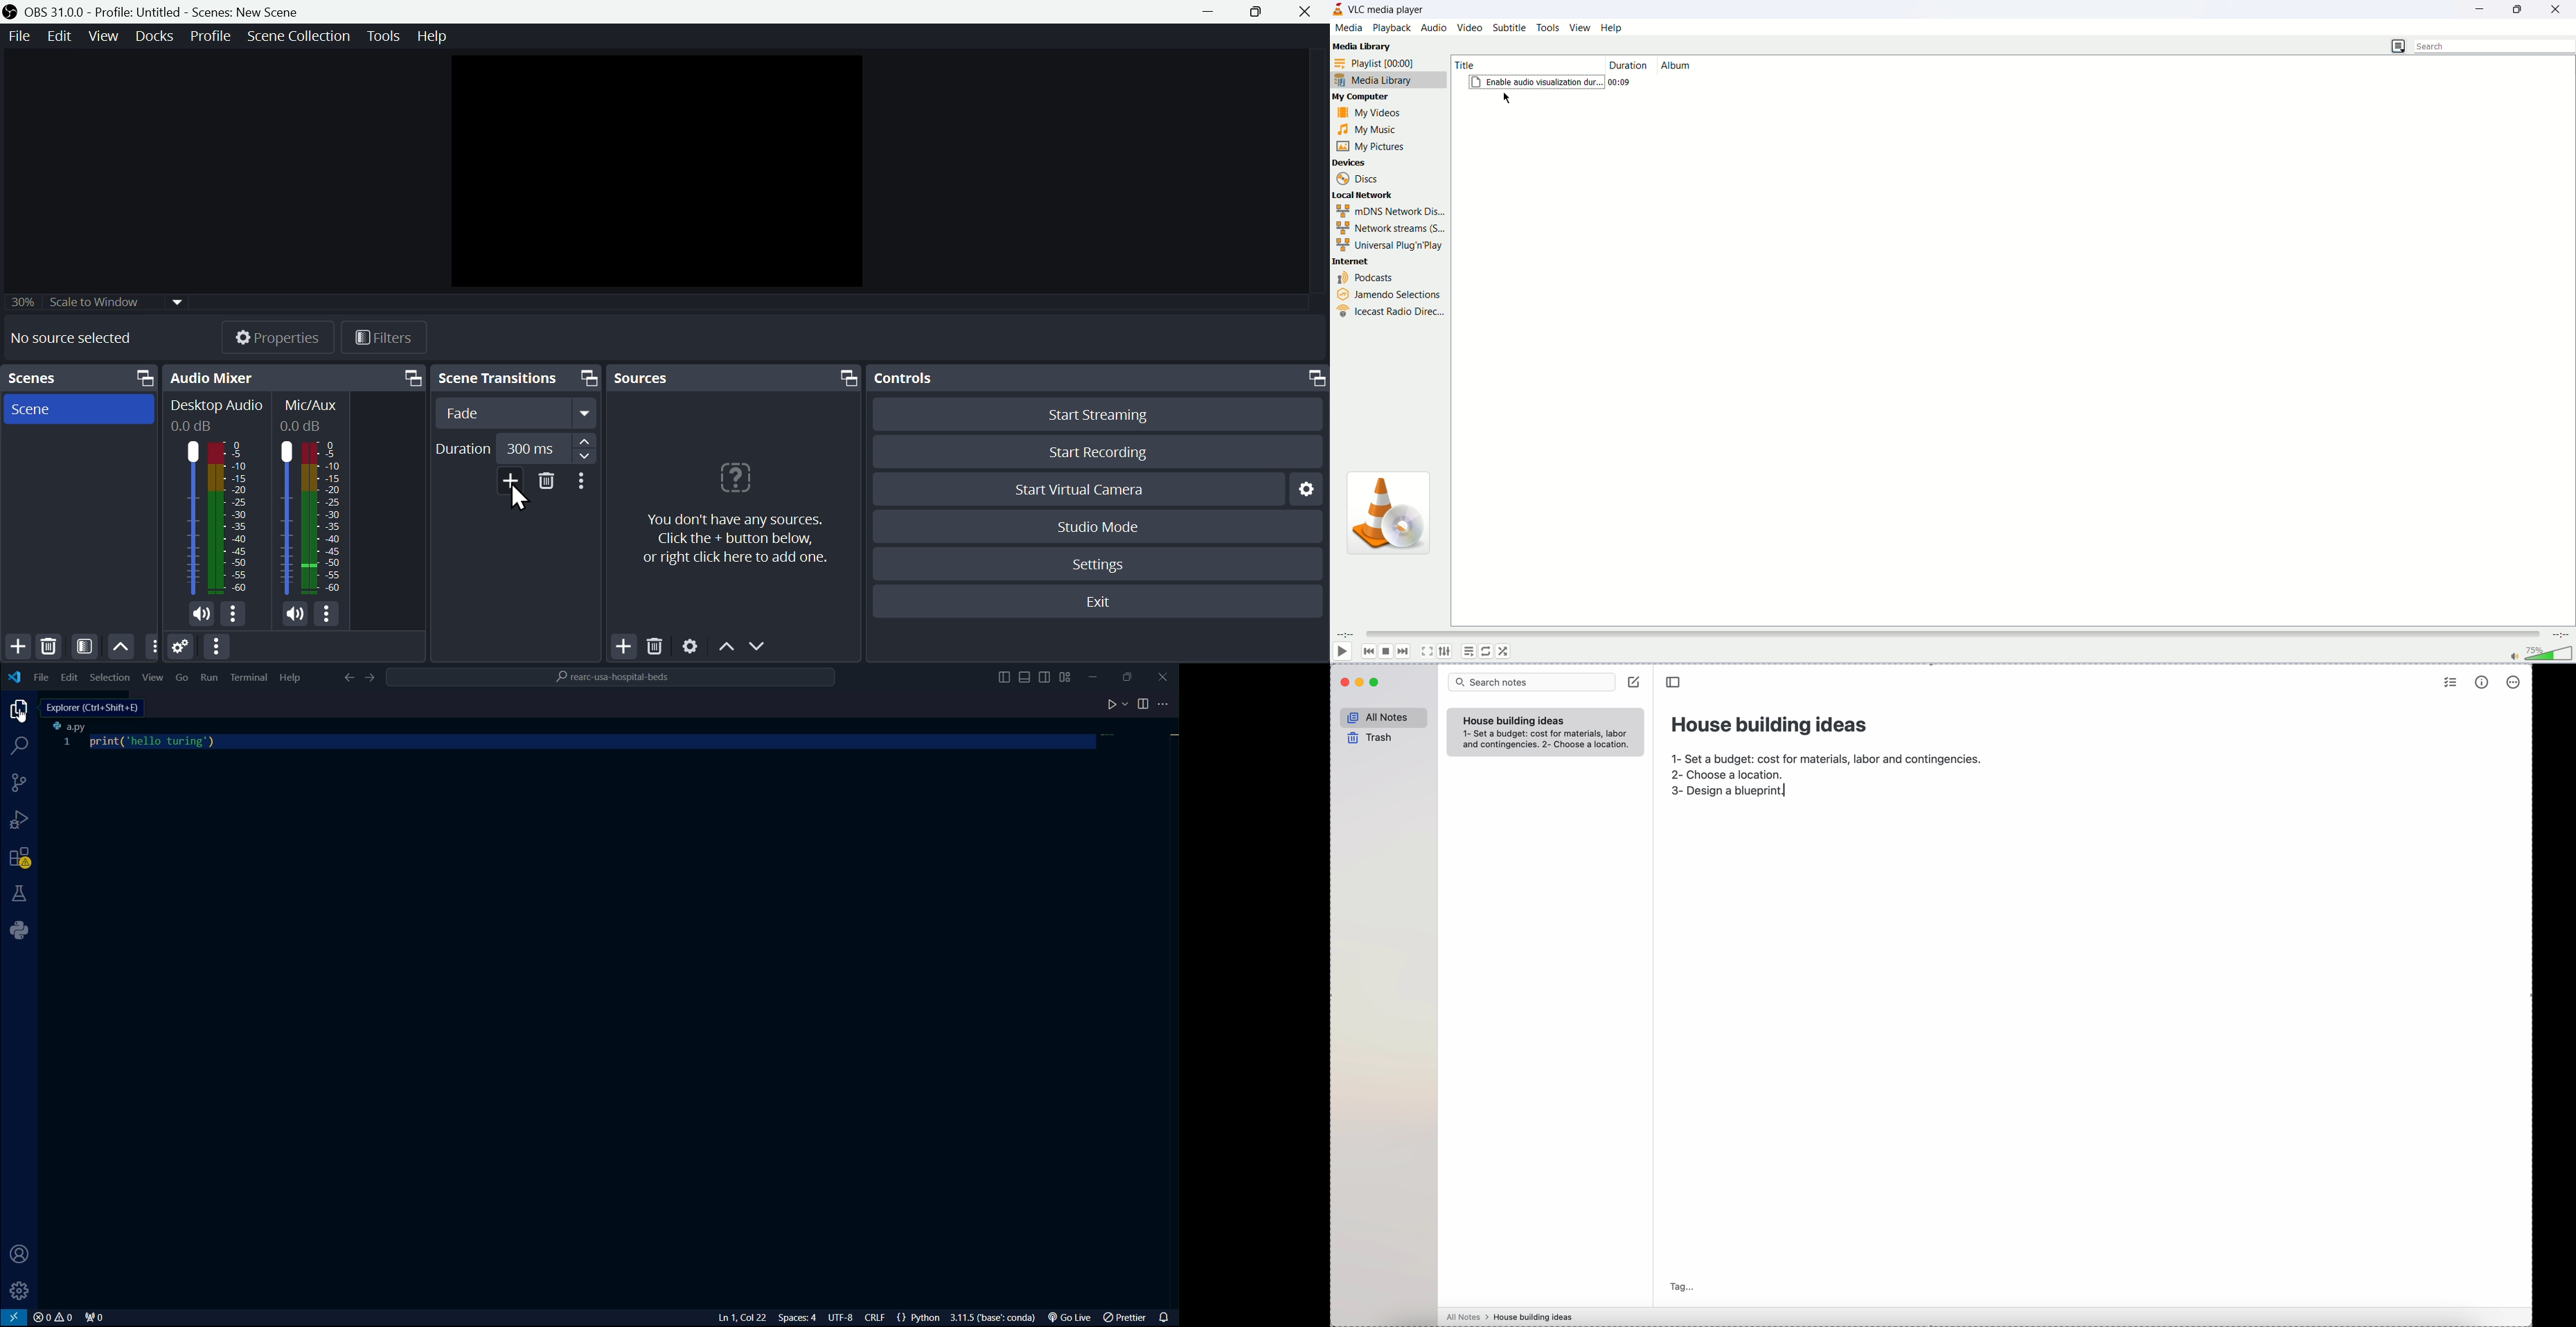 This screenshot has width=2576, height=1344. I want to click on close Simplenote, so click(1344, 682).